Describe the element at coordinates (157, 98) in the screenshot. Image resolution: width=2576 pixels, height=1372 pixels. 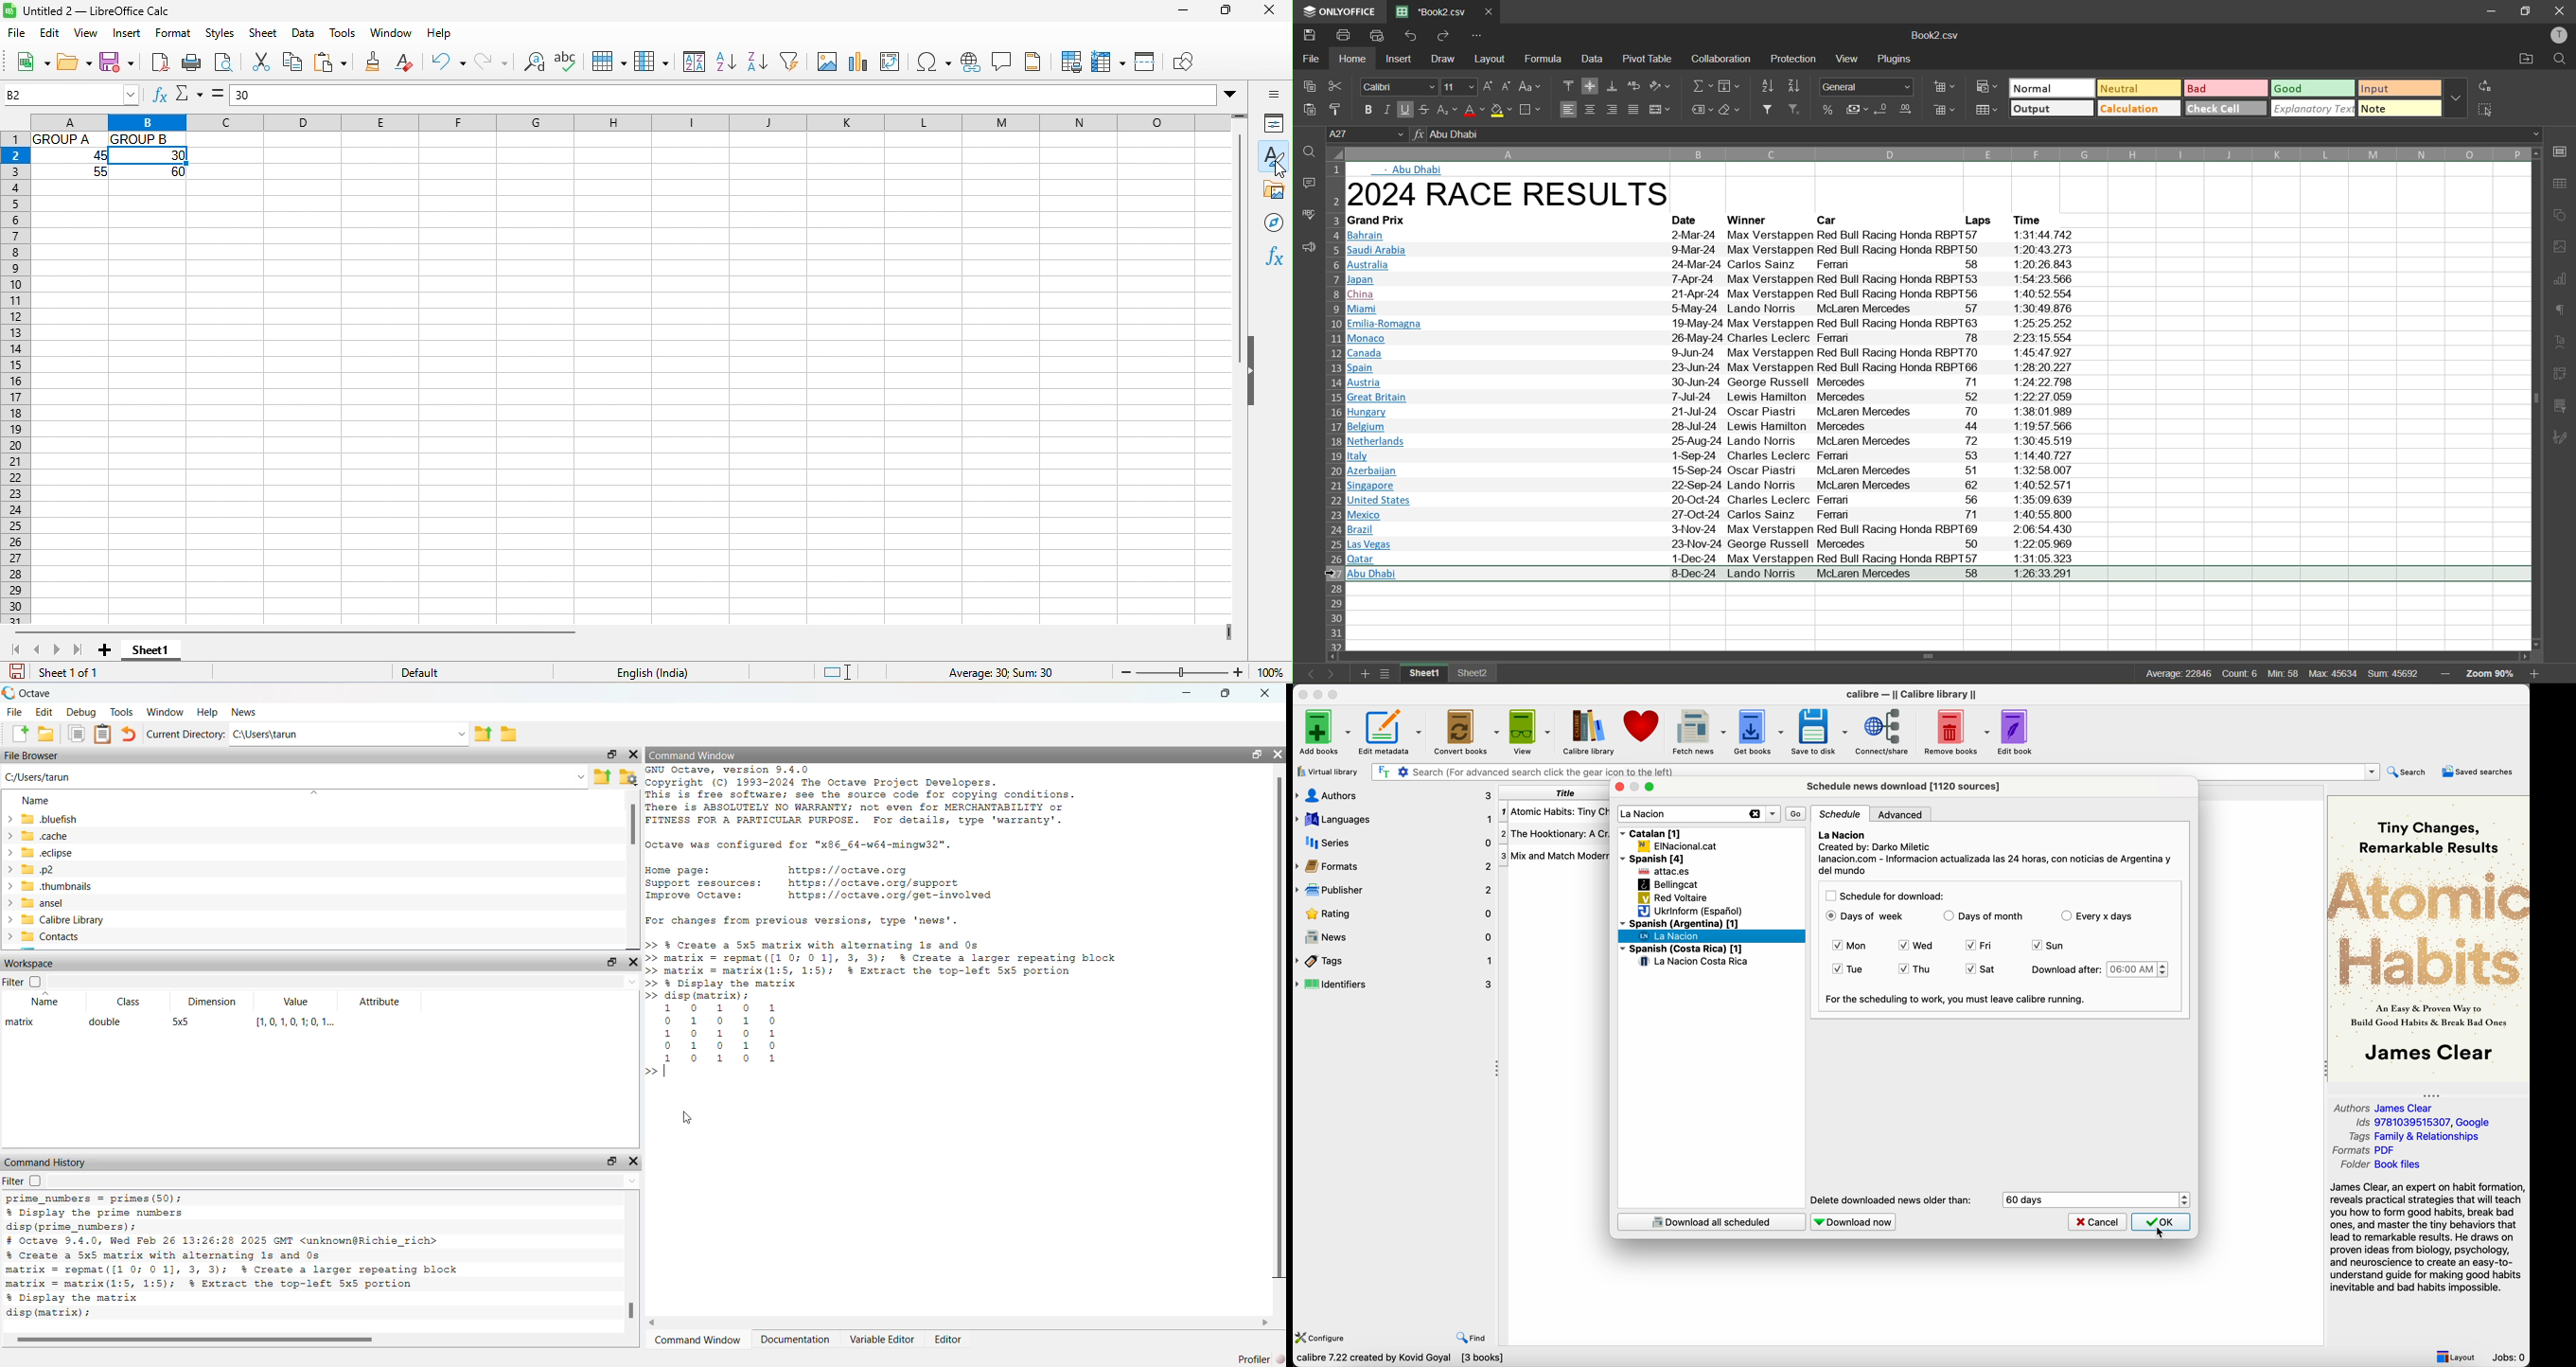
I see `function wizard` at that location.